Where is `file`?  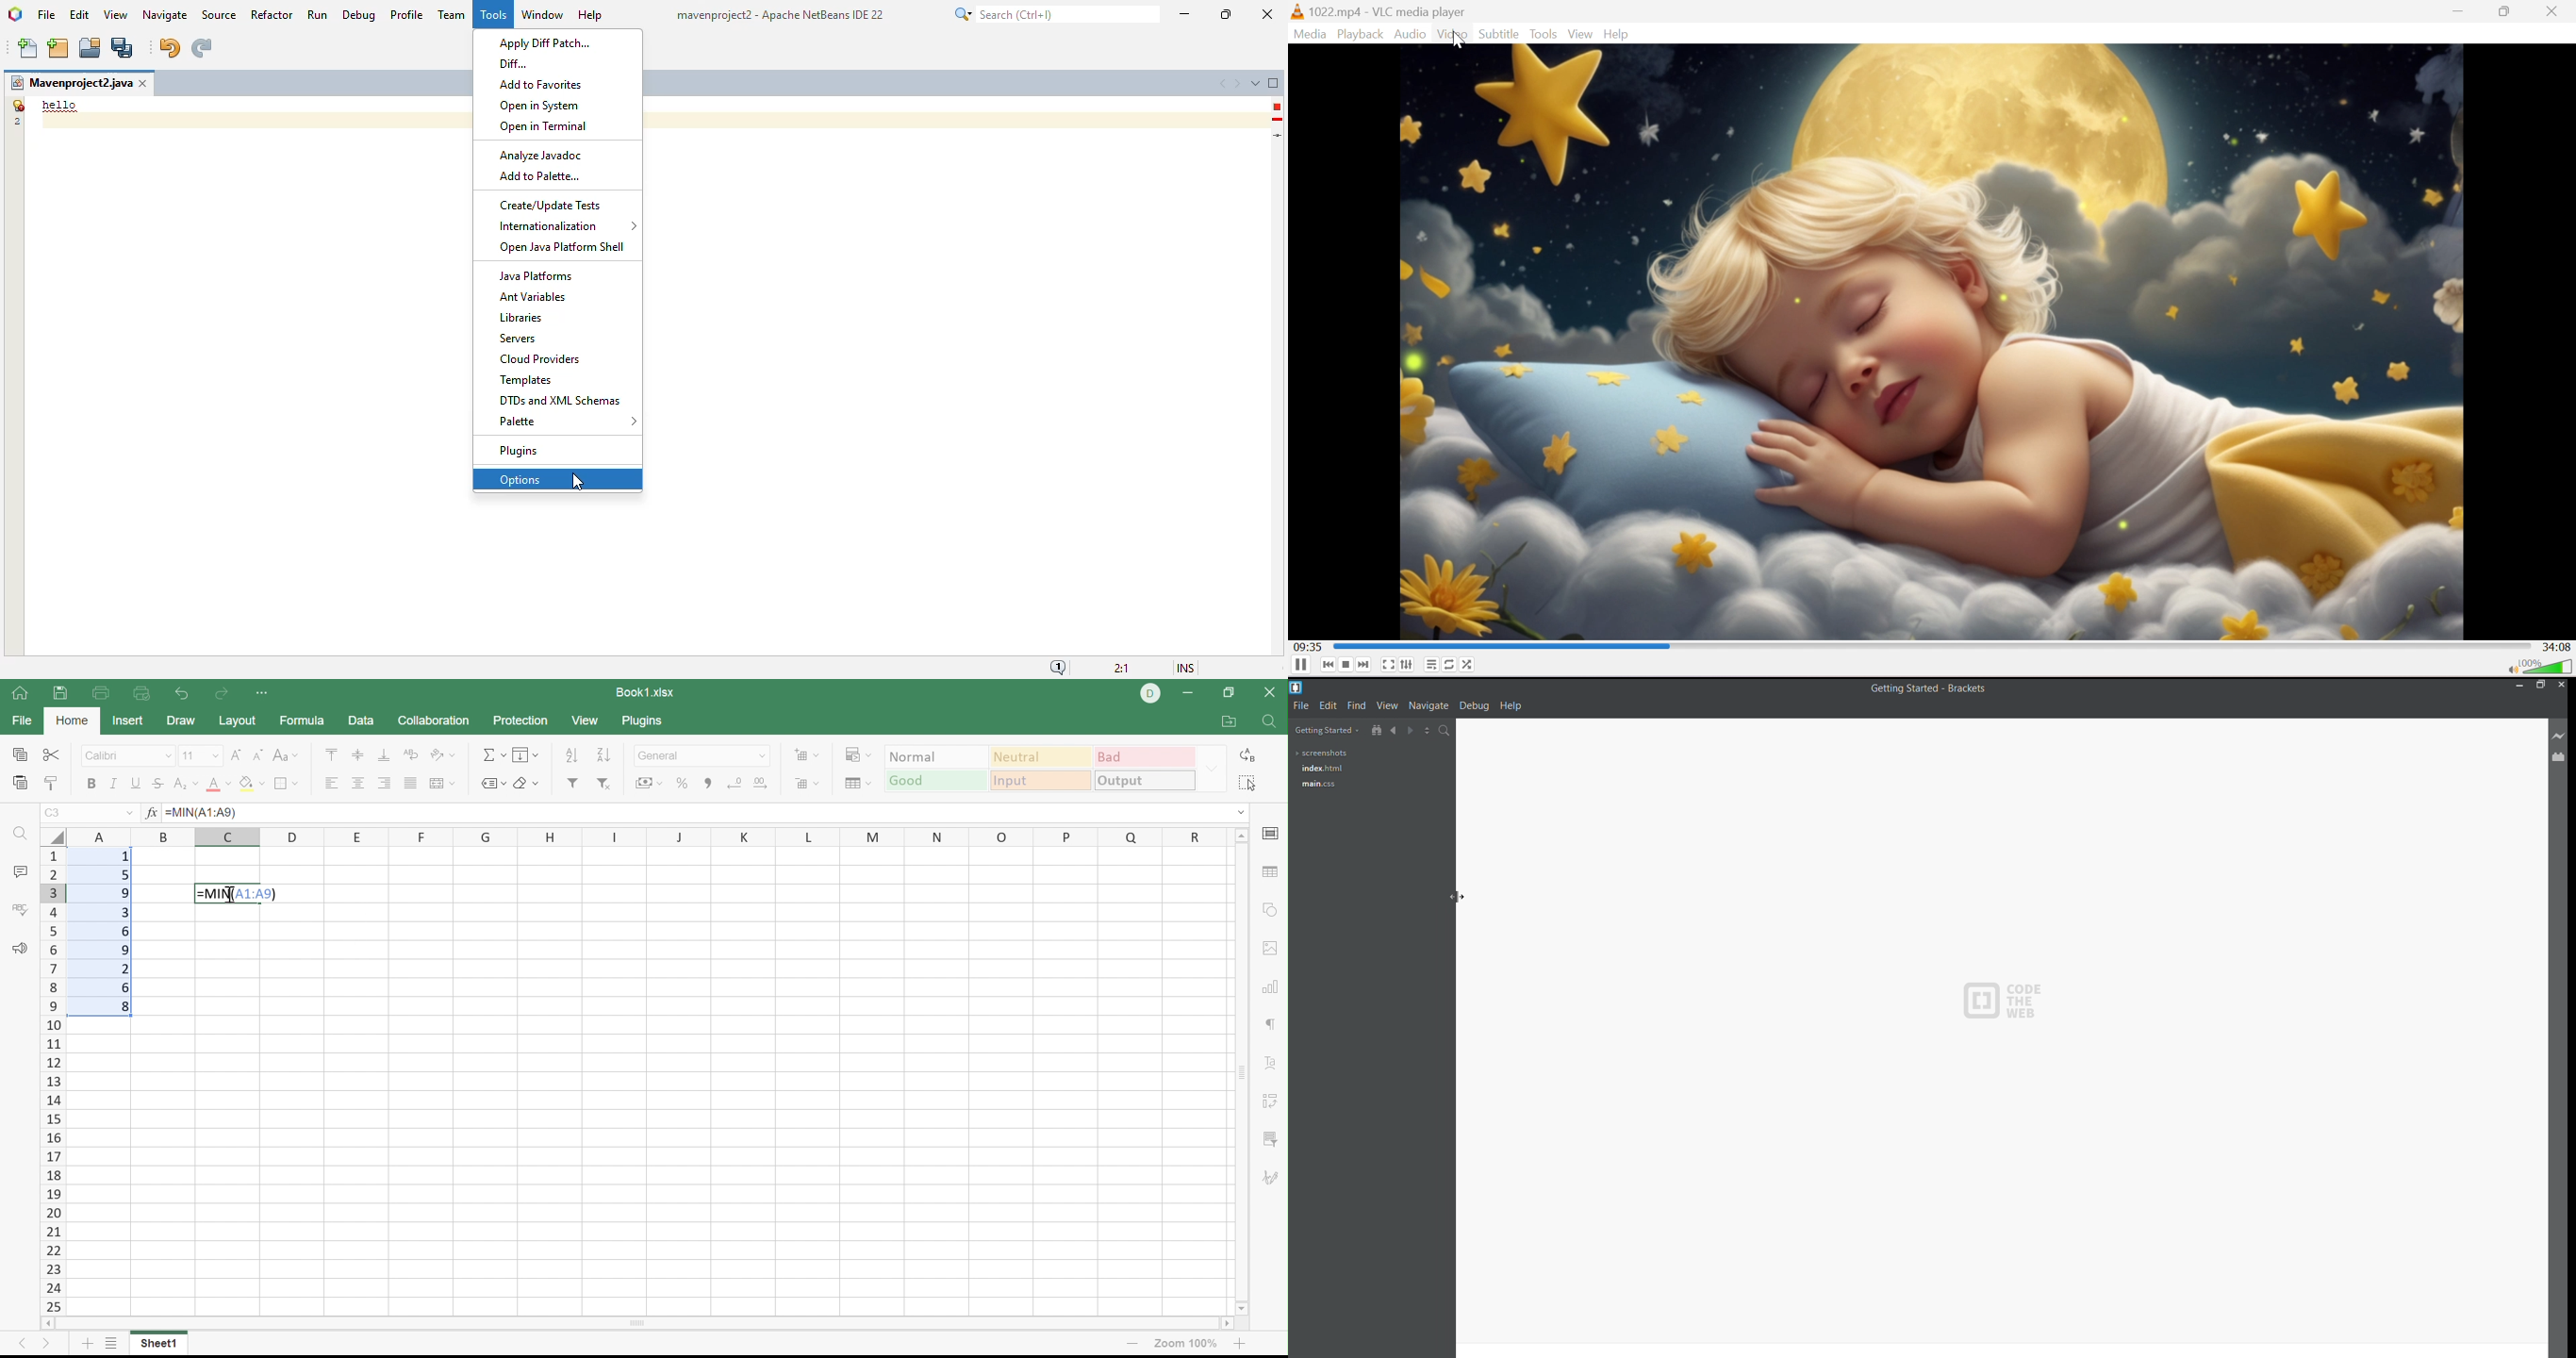
file is located at coordinates (46, 16).